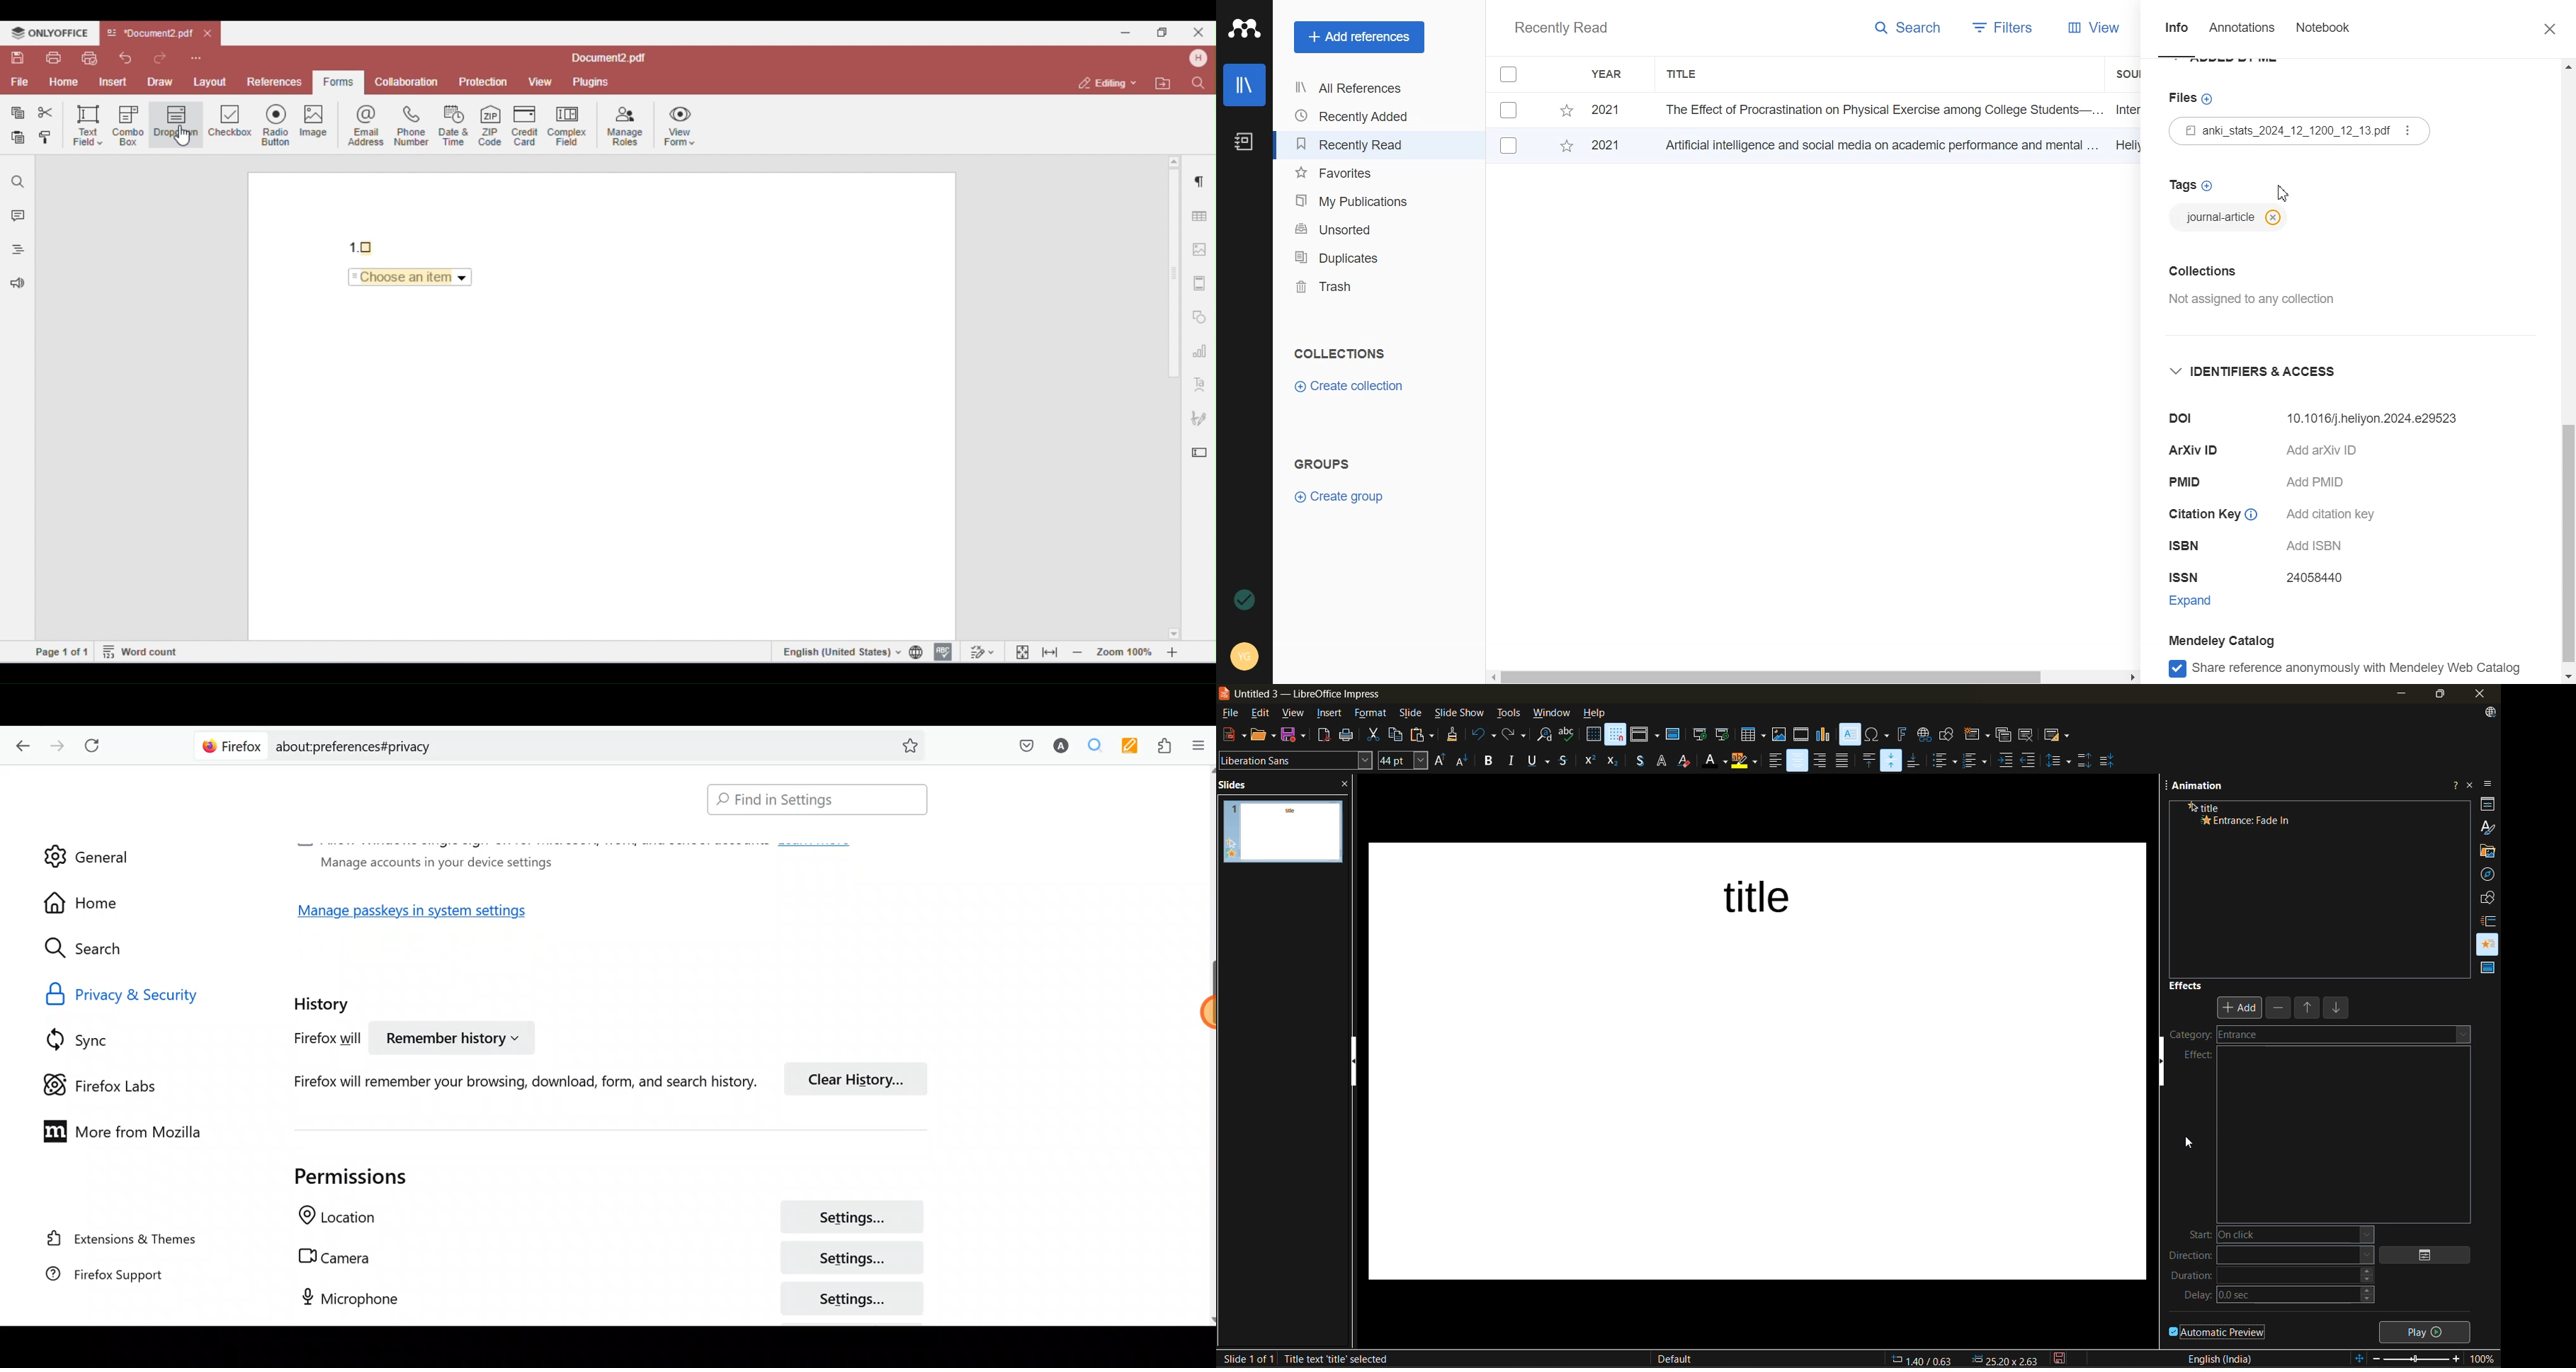 The width and height of the screenshot is (2576, 1372). What do you see at coordinates (2281, 1298) in the screenshot?
I see `delay` at bounding box center [2281, 1298].